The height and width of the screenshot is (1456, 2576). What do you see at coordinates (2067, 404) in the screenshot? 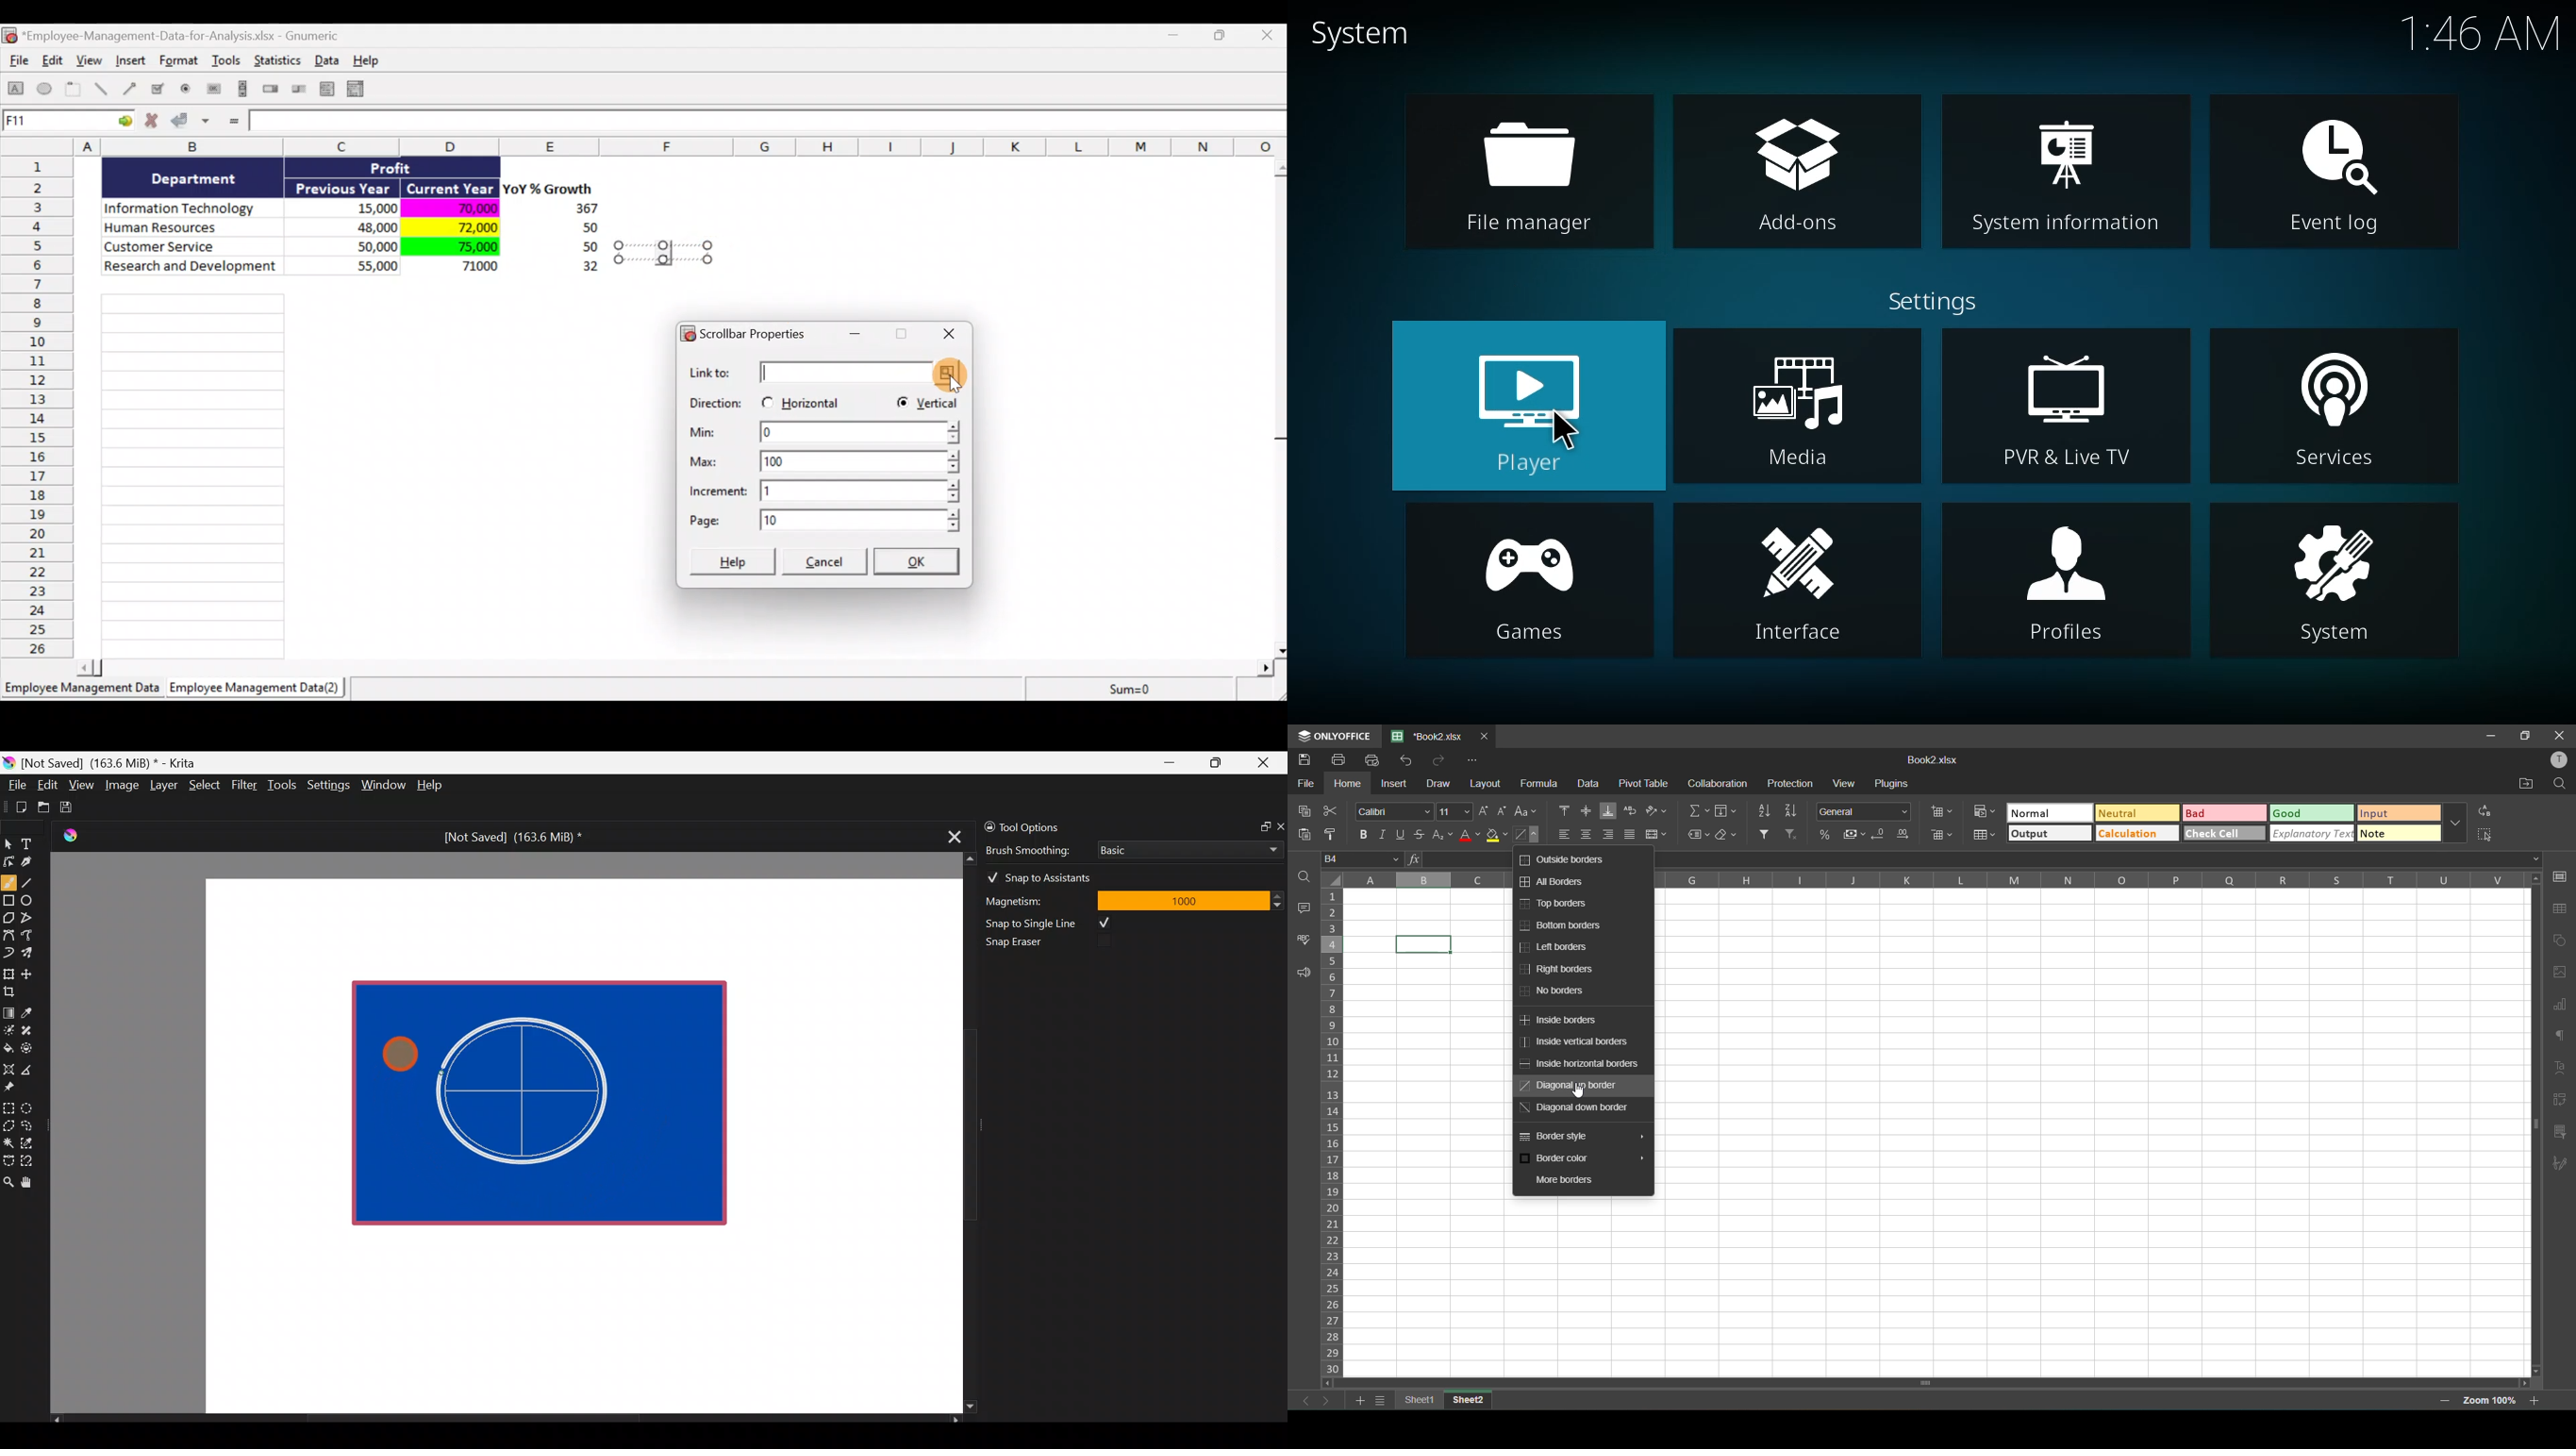
I see `pvr & live tv` at bounding box center [2067, 404].